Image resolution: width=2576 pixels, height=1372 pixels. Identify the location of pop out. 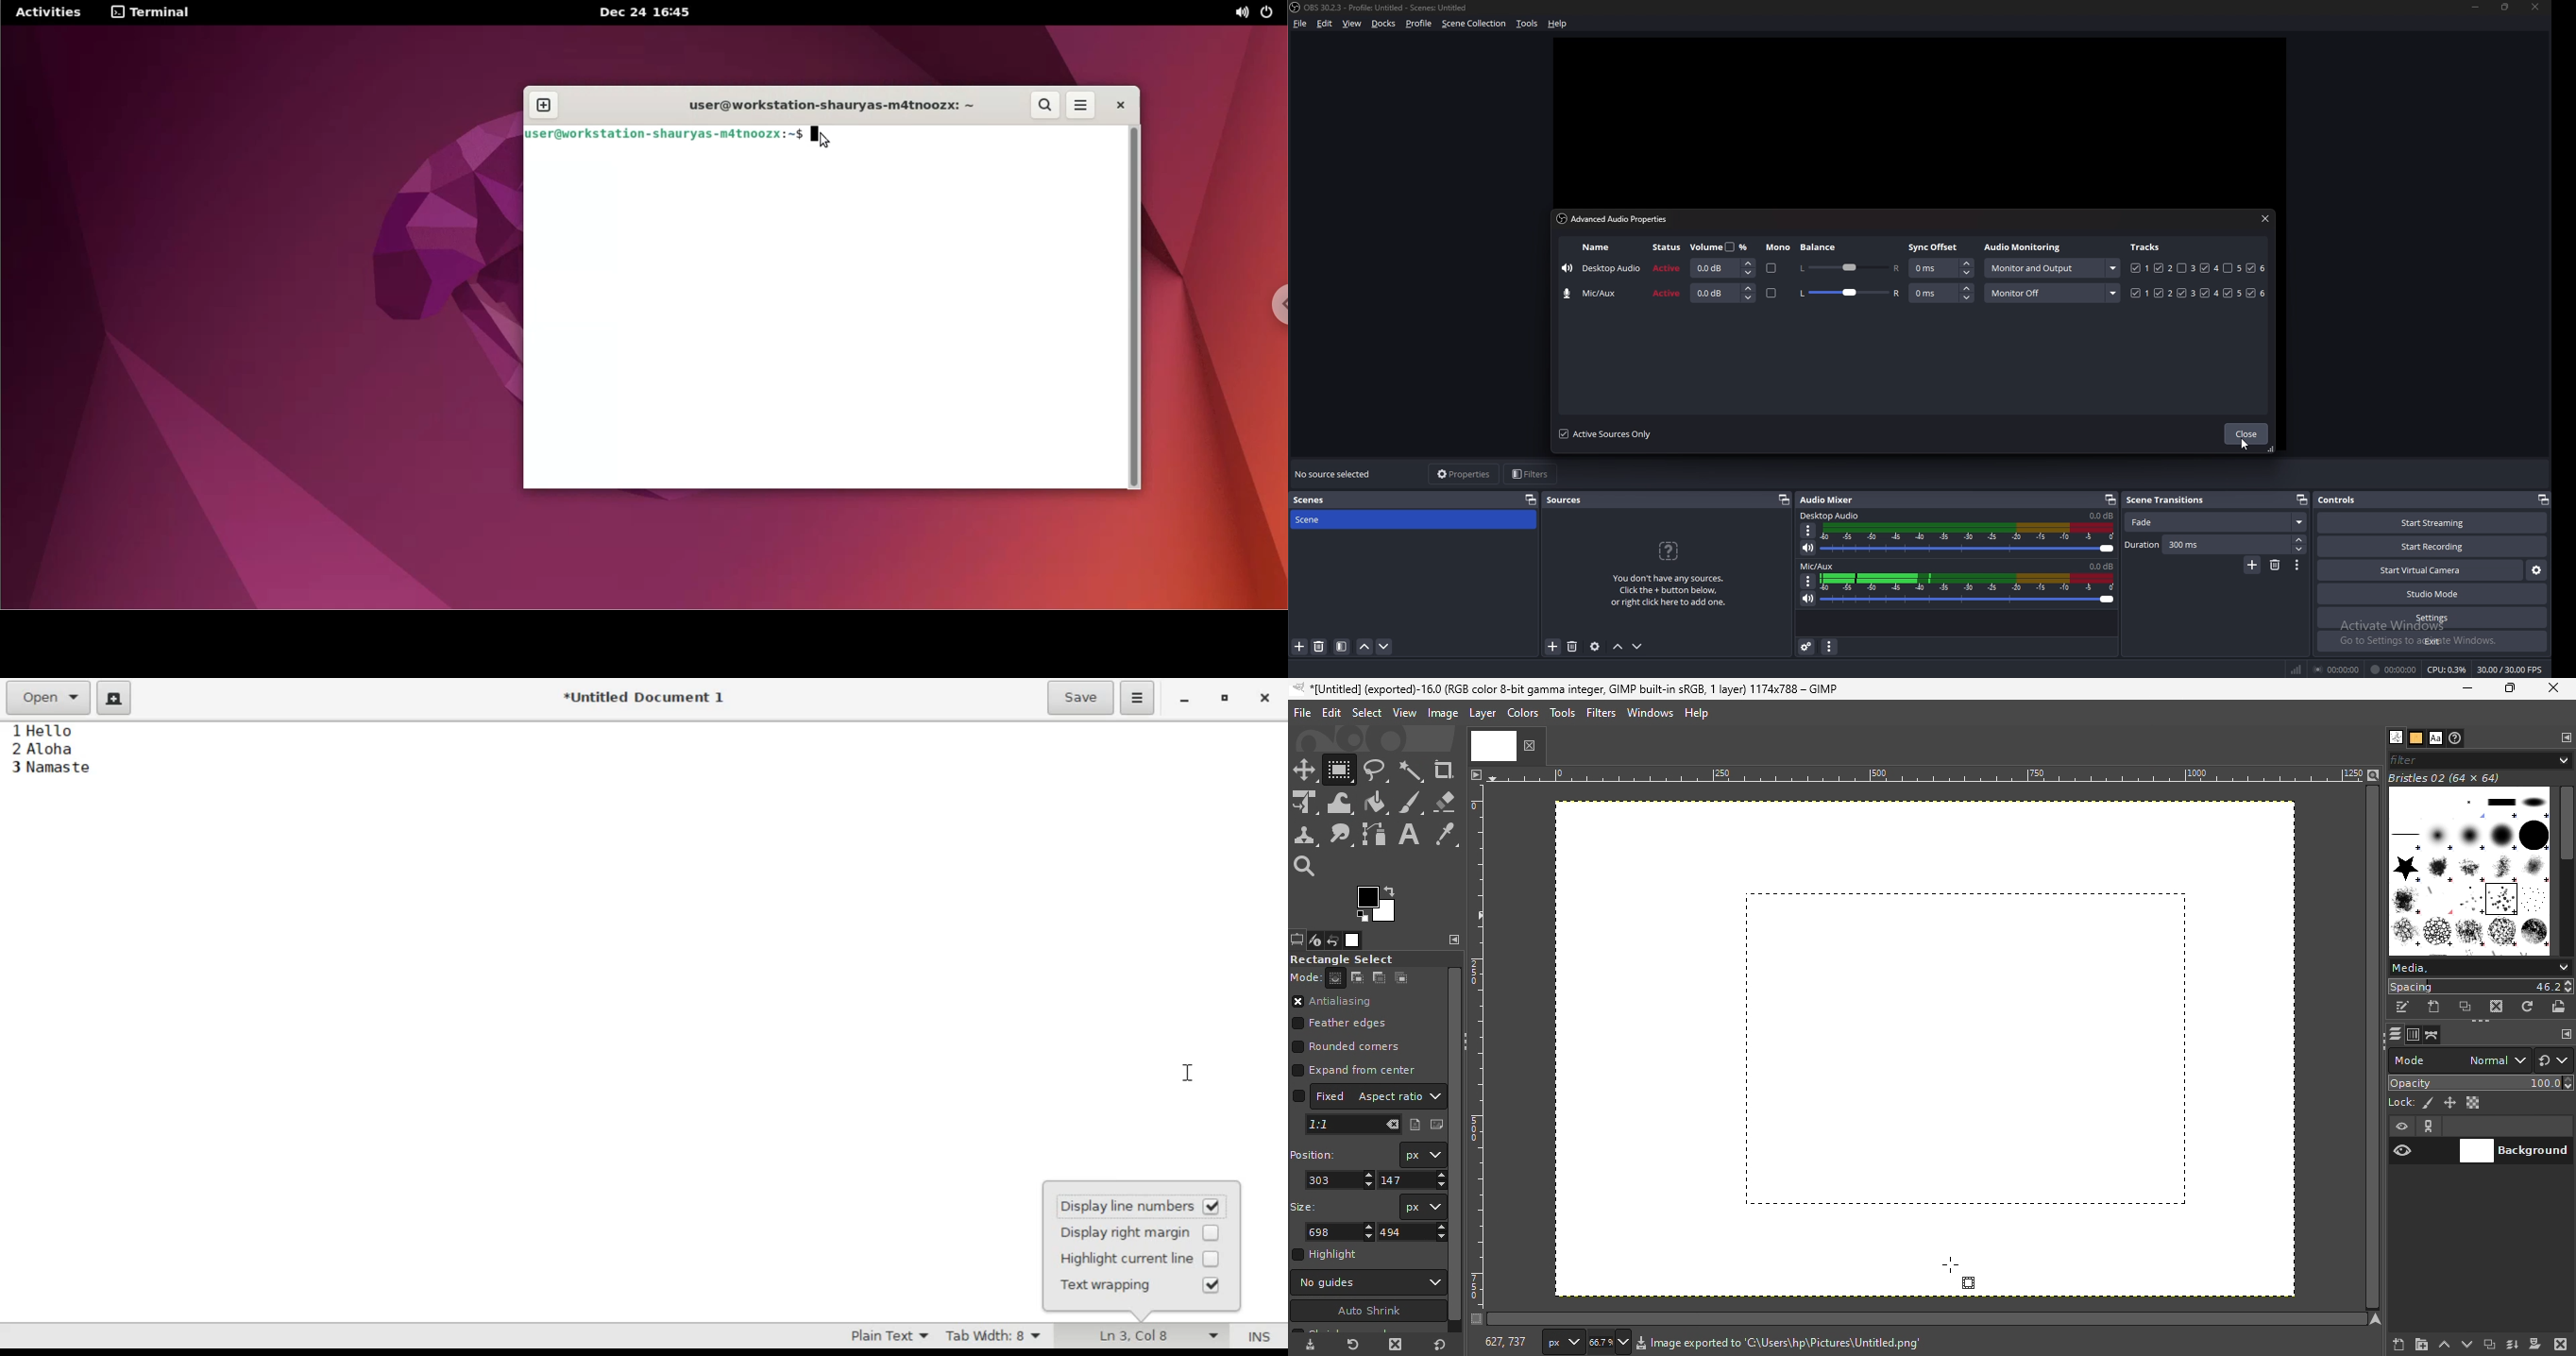
(1784, 500).